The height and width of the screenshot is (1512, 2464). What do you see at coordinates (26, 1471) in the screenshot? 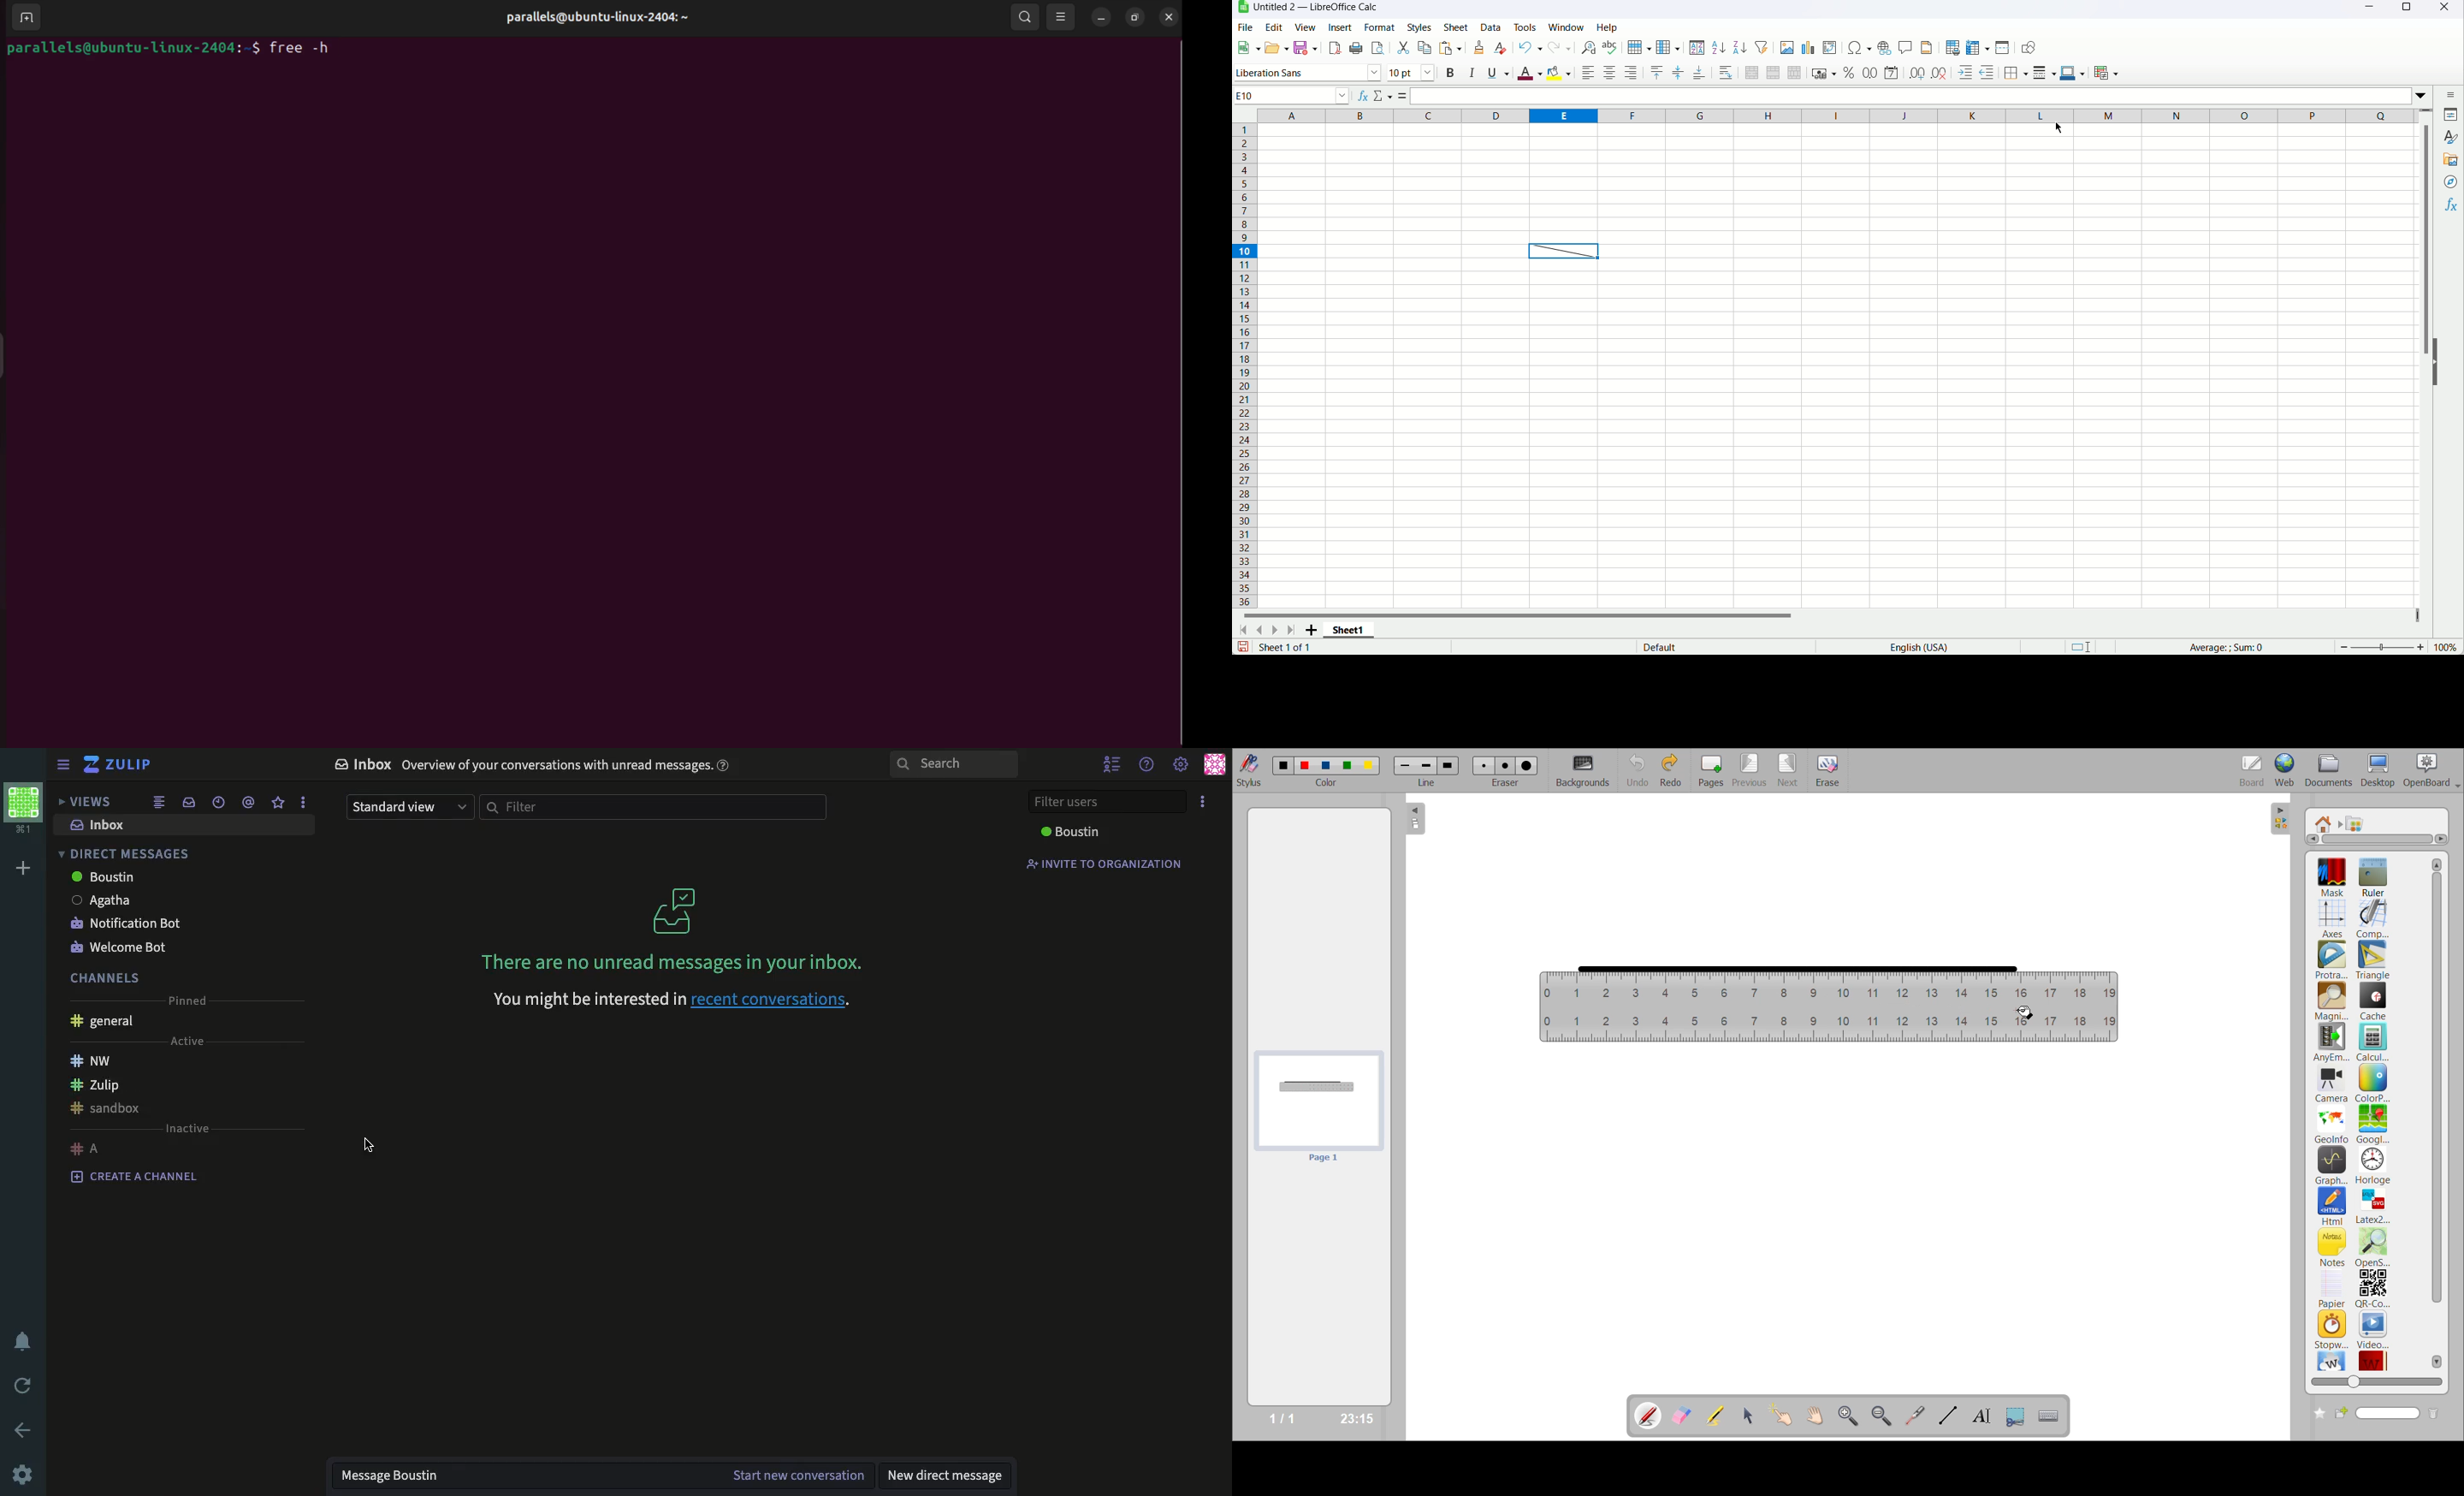
I see `settings` at bounding box center [26, 1471].